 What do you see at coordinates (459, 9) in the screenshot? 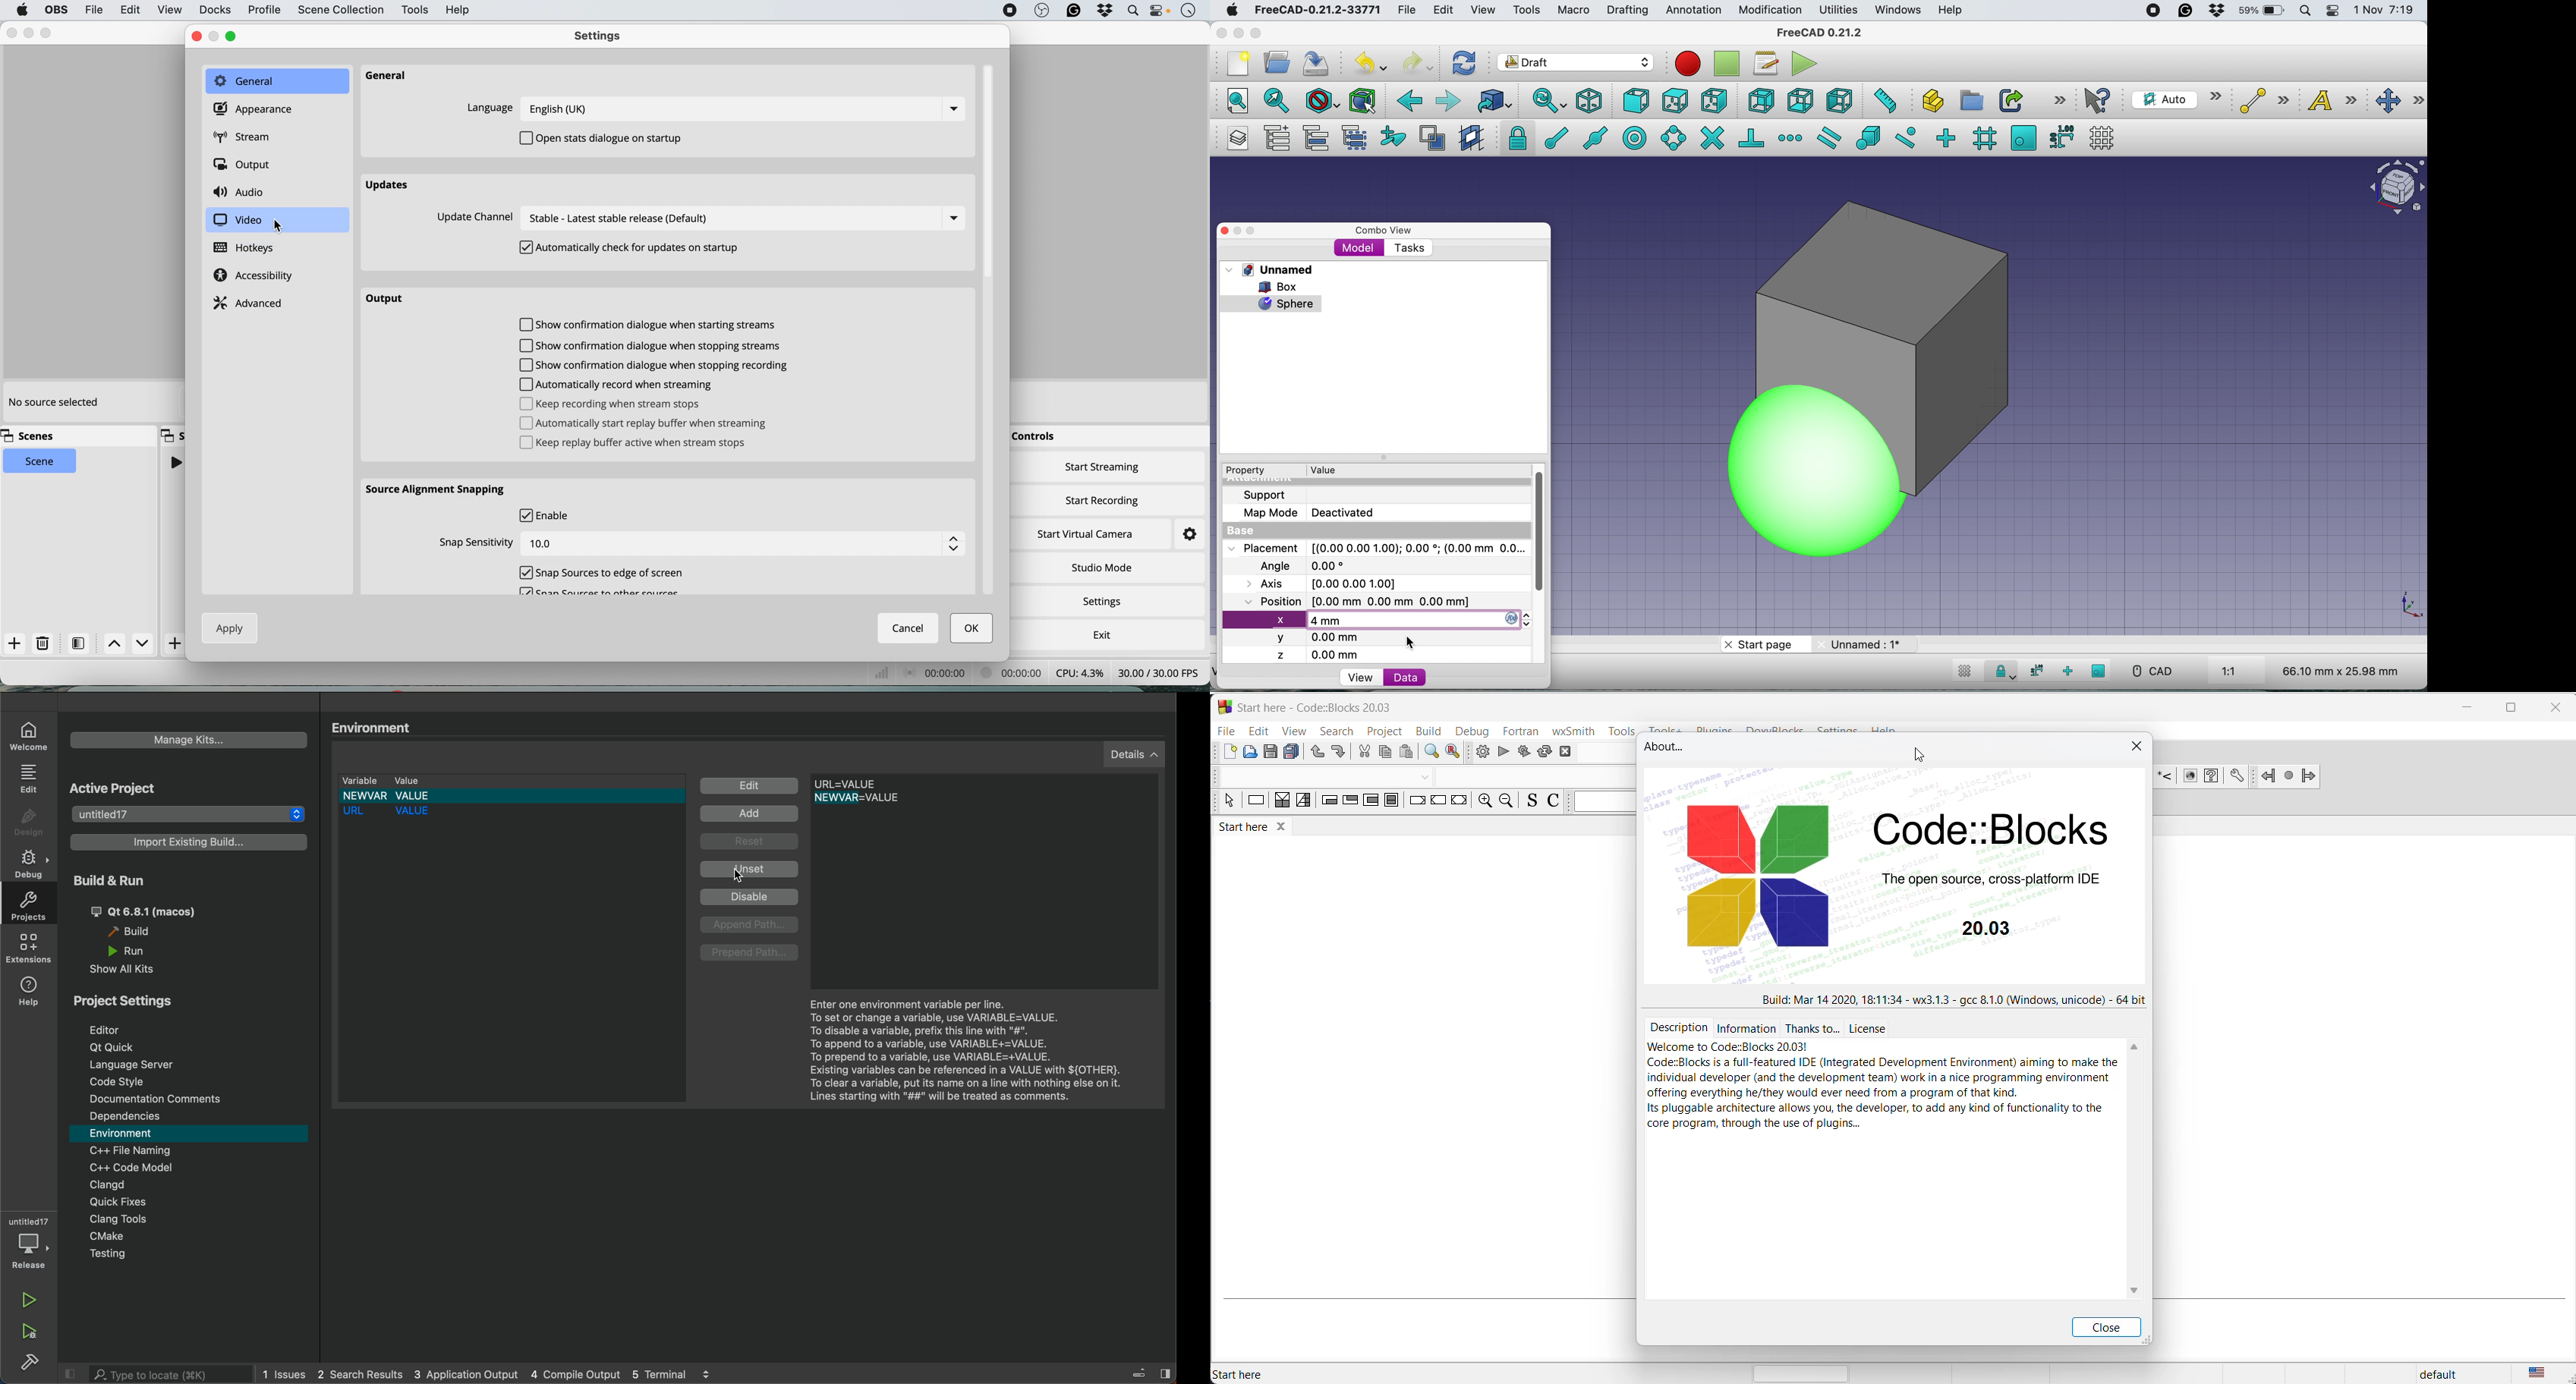
I see `help` at bounding box center [459, 9].